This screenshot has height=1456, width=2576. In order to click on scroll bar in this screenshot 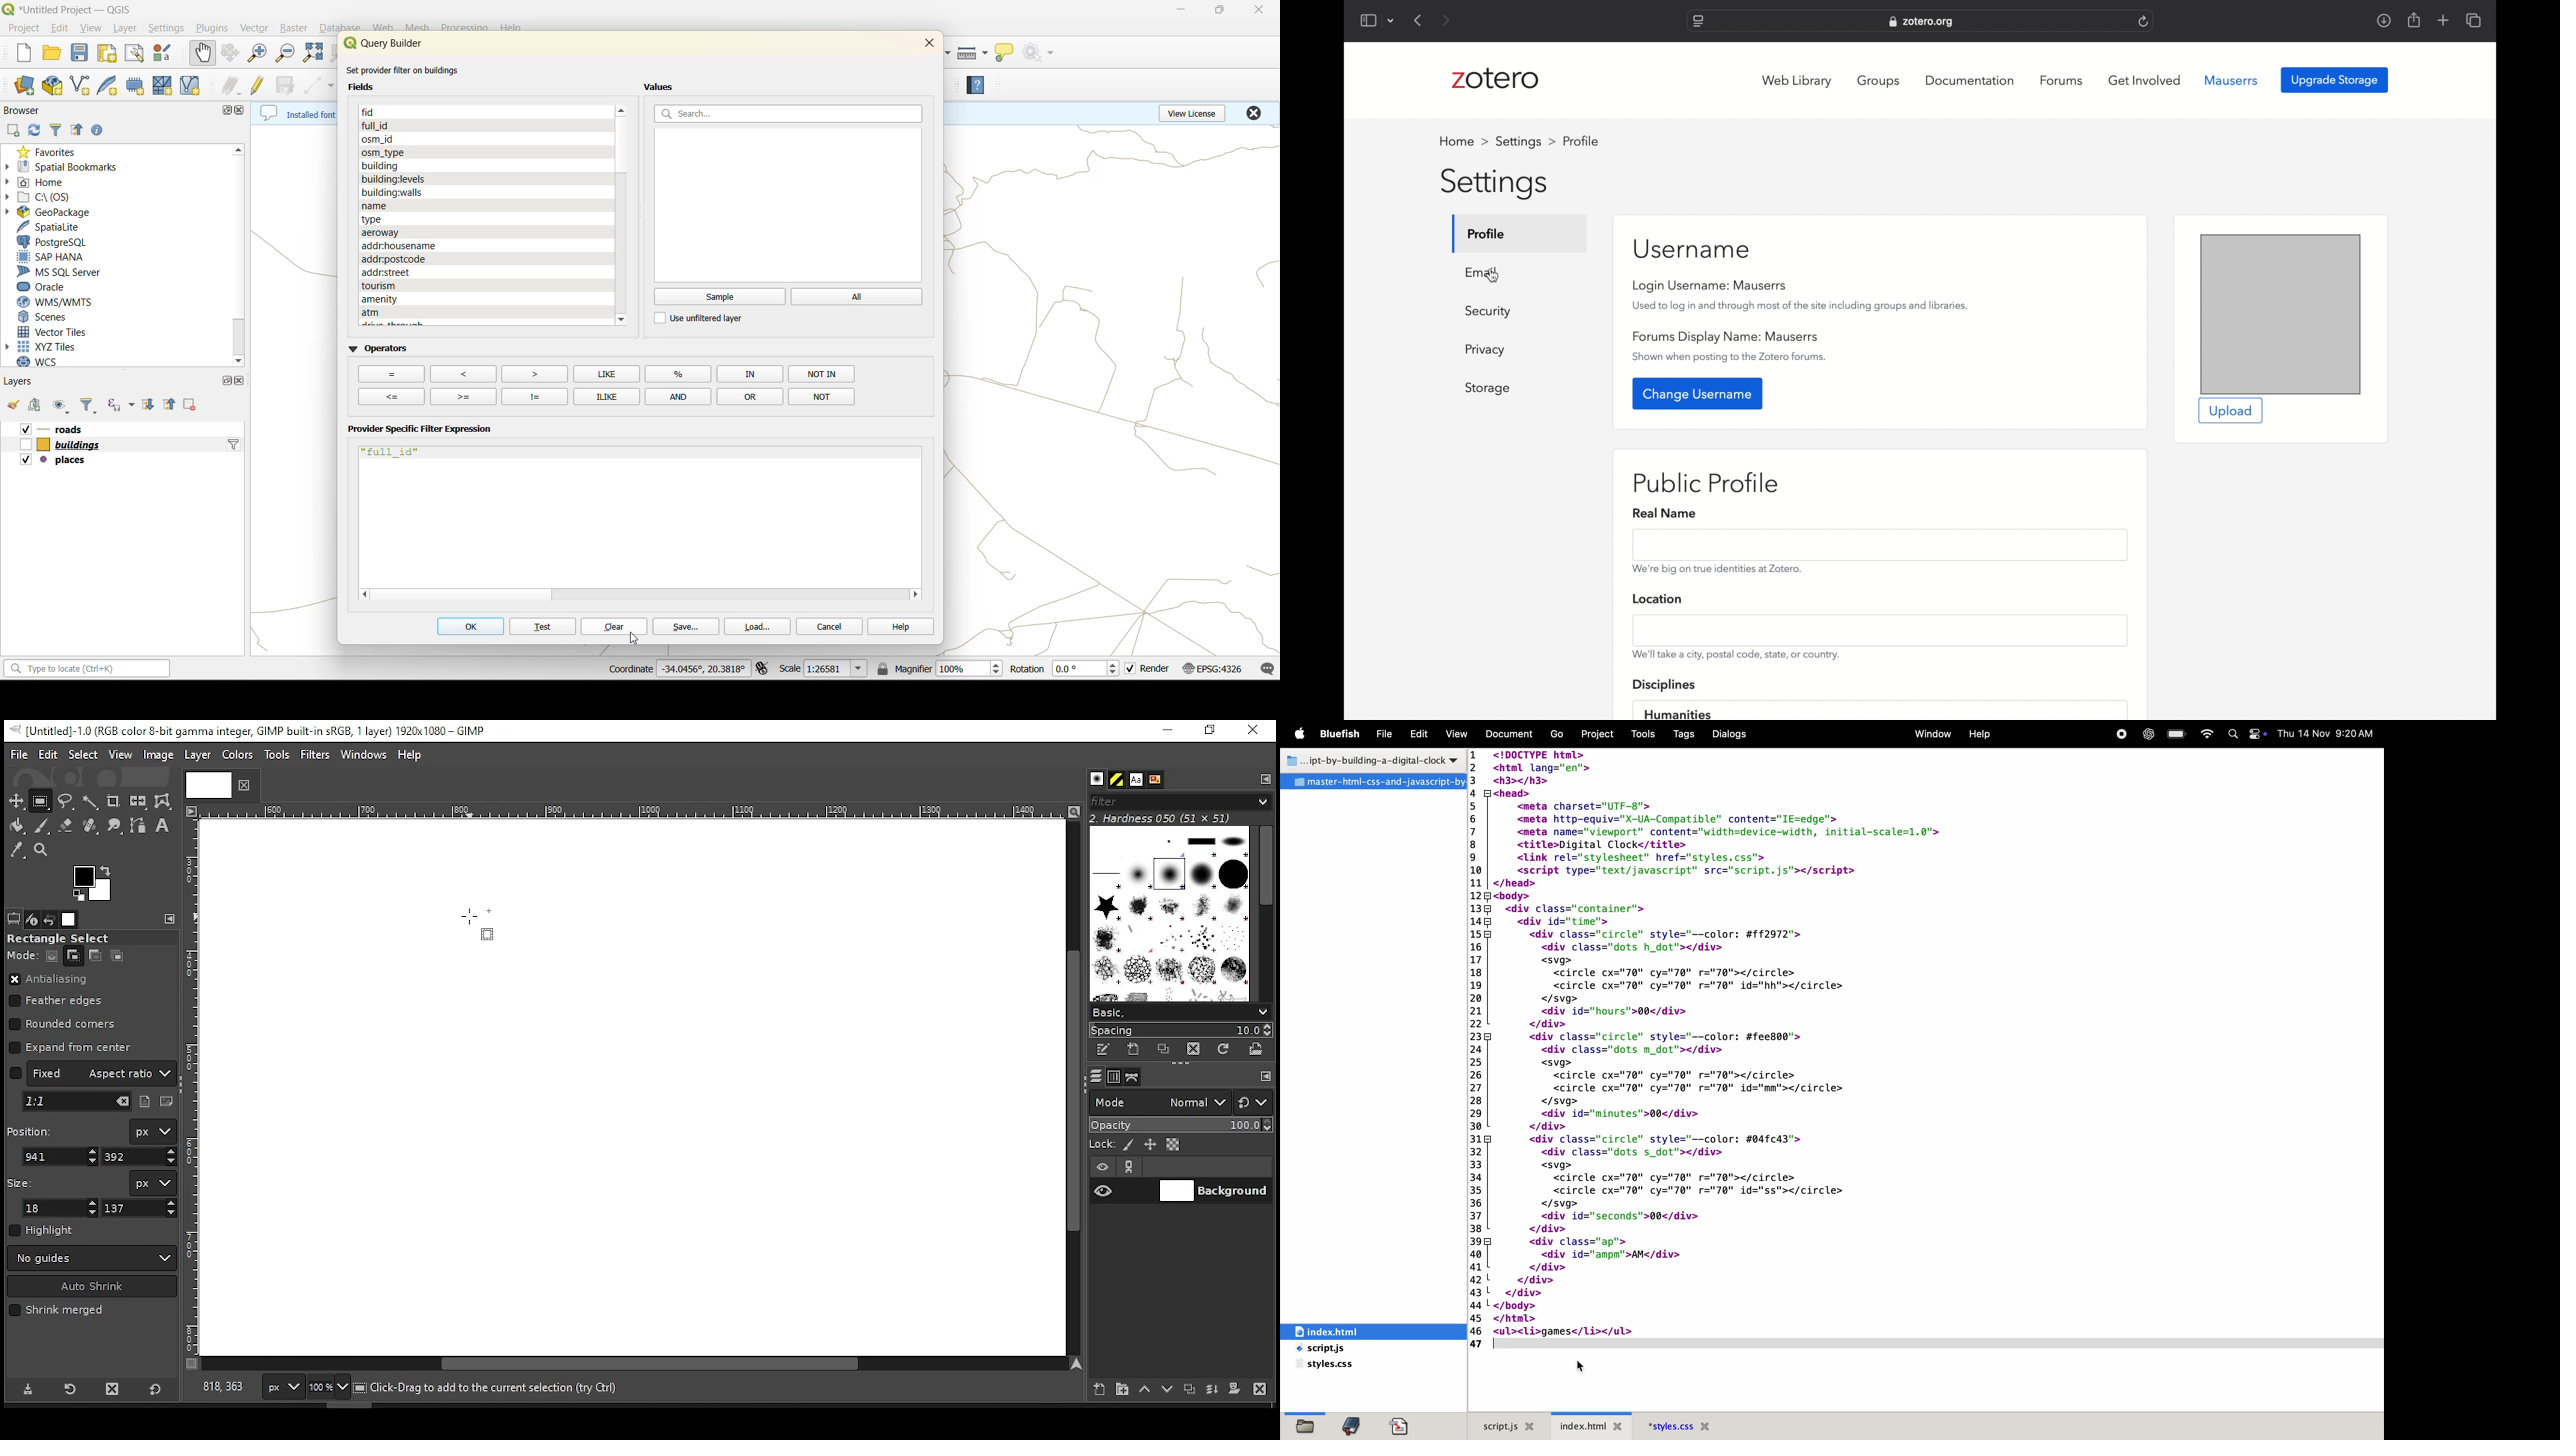, I will do `click(1071, 1087)`.